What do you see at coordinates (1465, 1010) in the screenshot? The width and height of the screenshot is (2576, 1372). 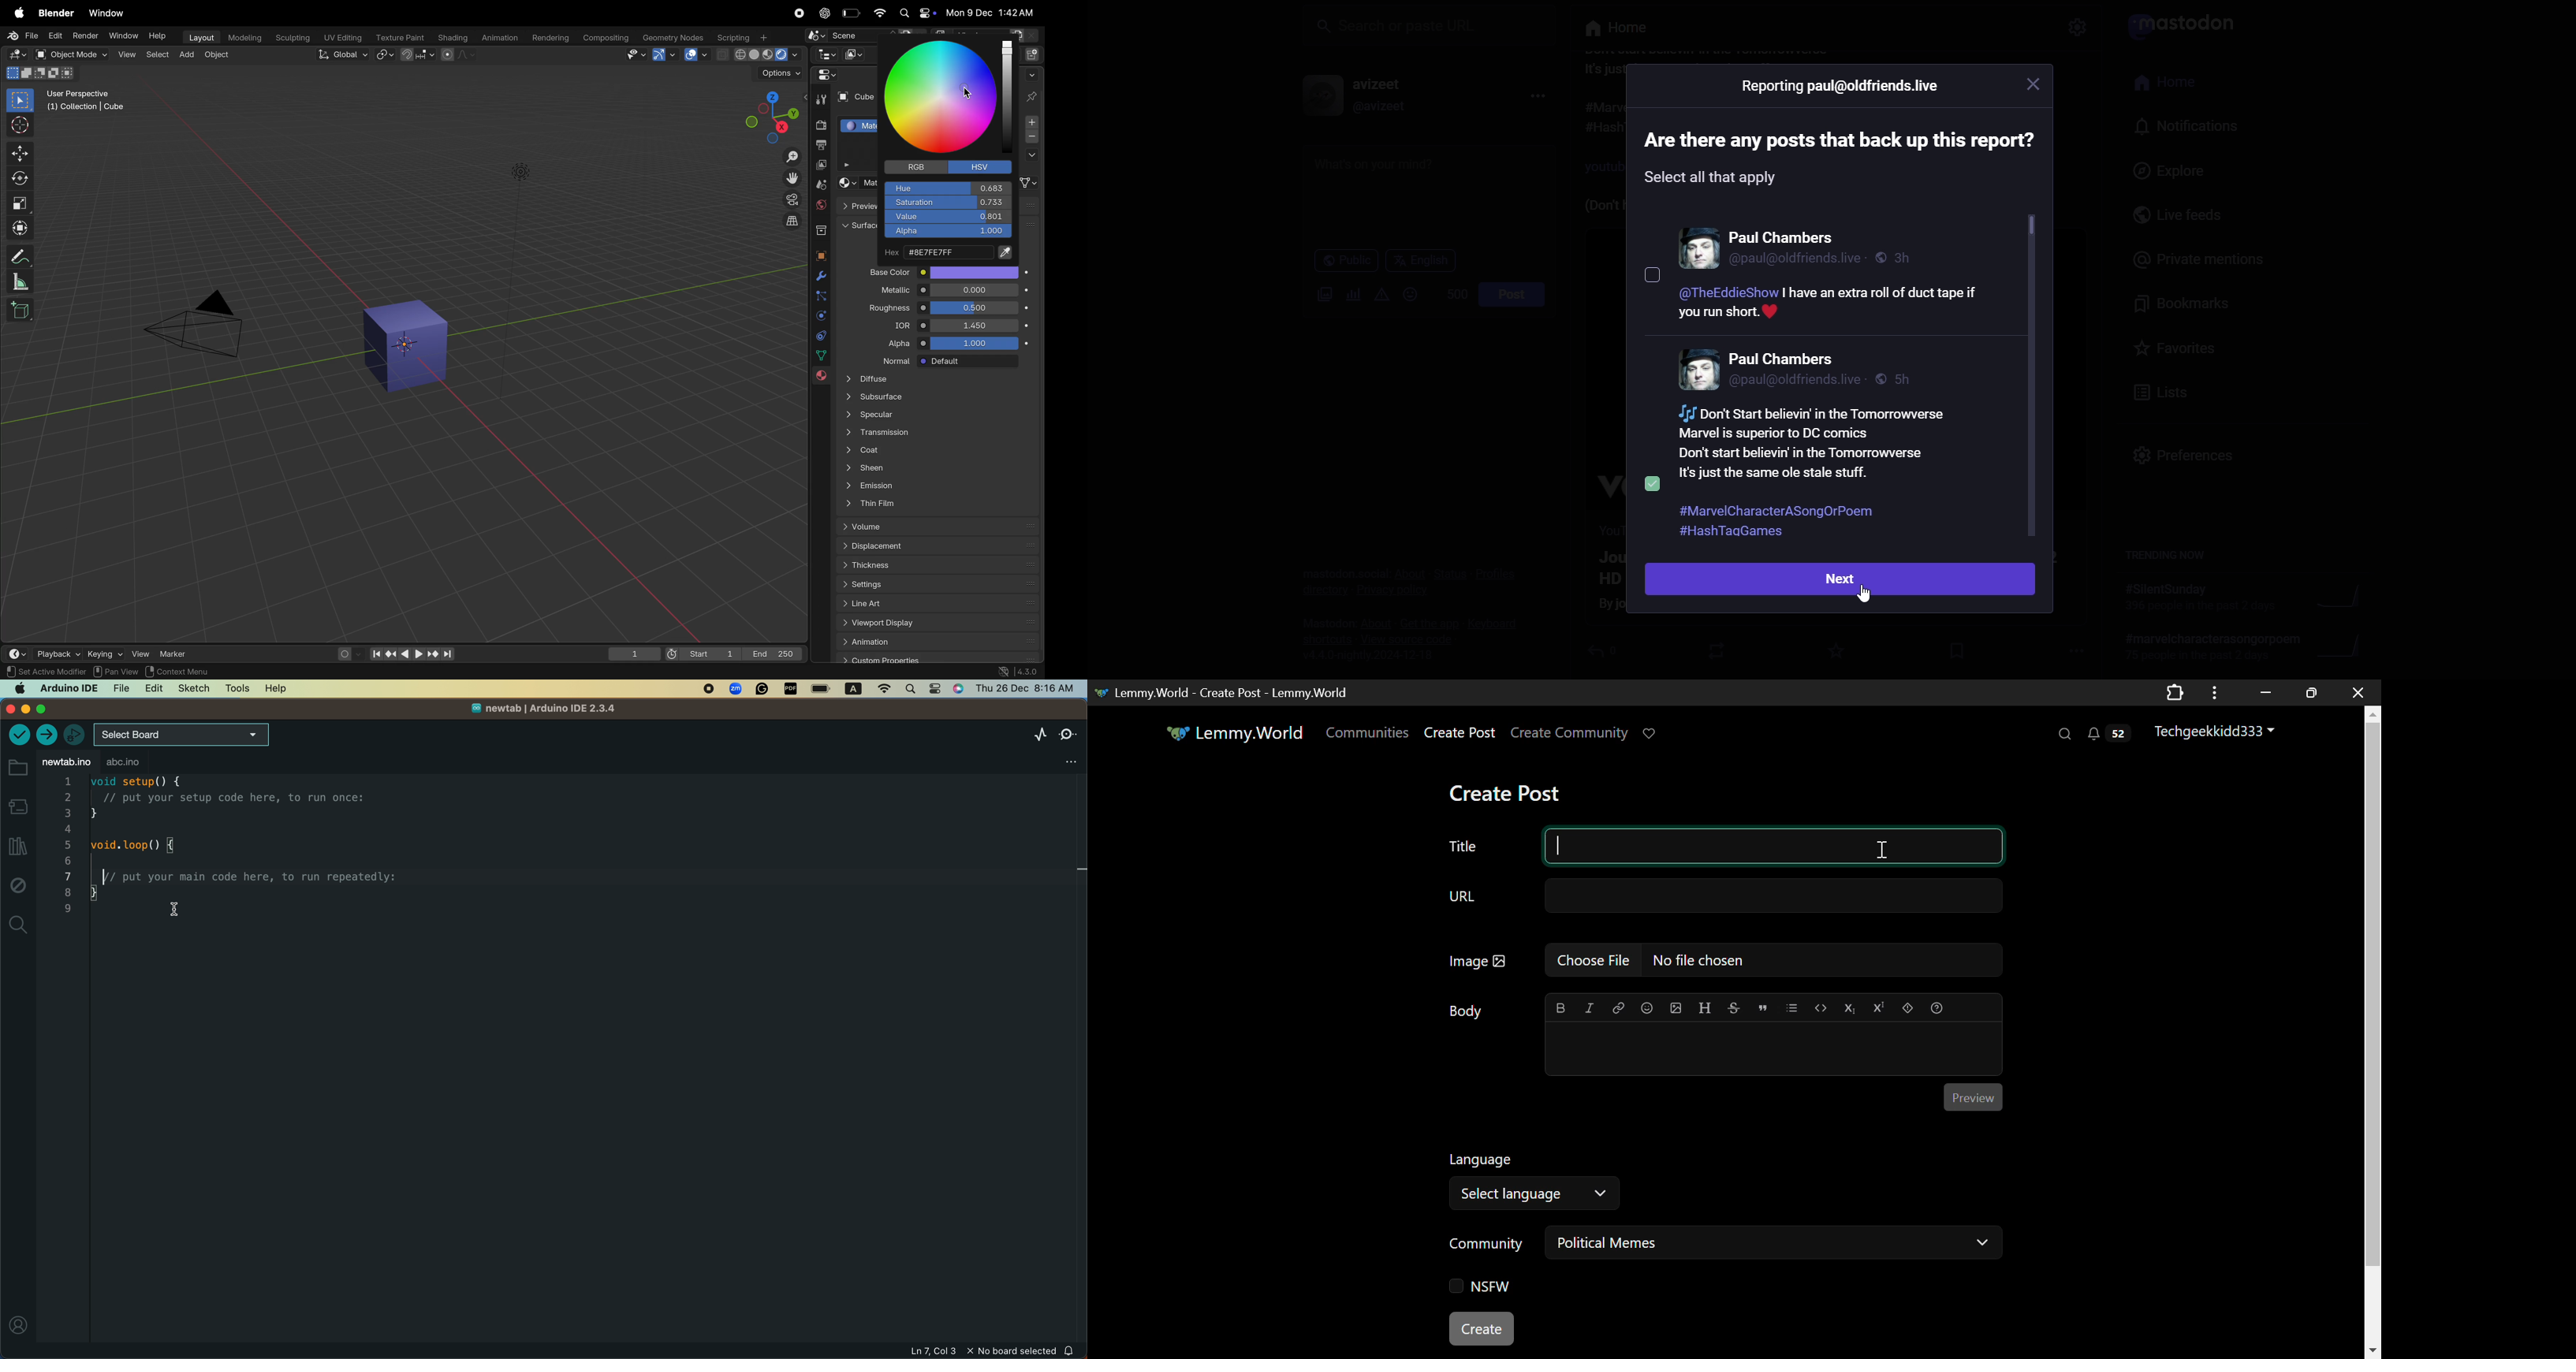 I see `Body` at bounding box center [1465, 1010].